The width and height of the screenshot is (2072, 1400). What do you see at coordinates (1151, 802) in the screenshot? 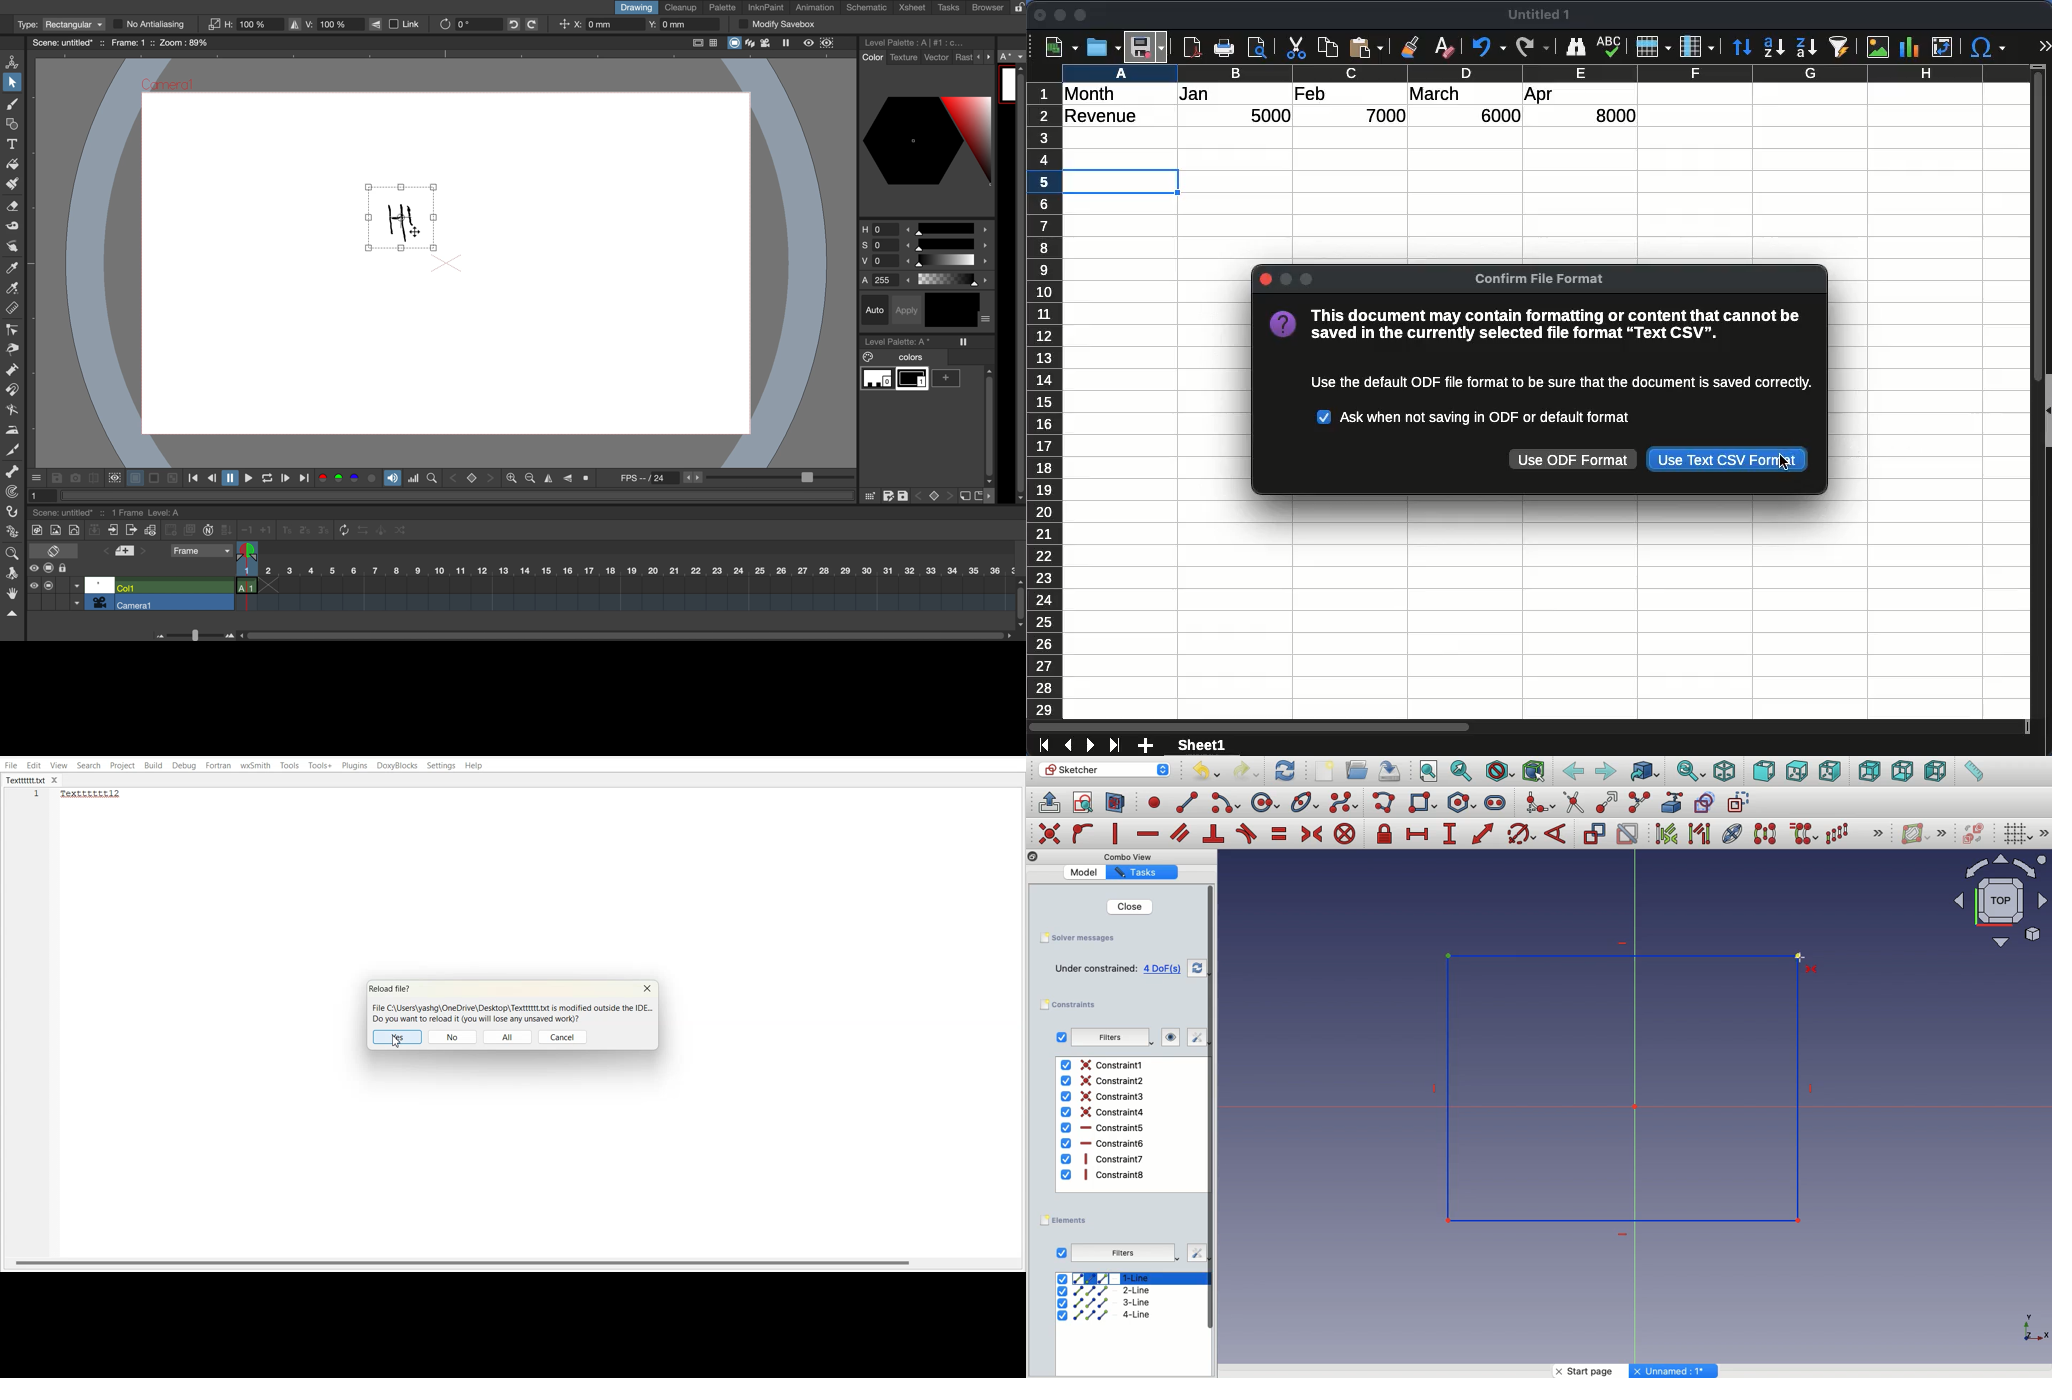
I see `point` at bounding box center [1151, 802].